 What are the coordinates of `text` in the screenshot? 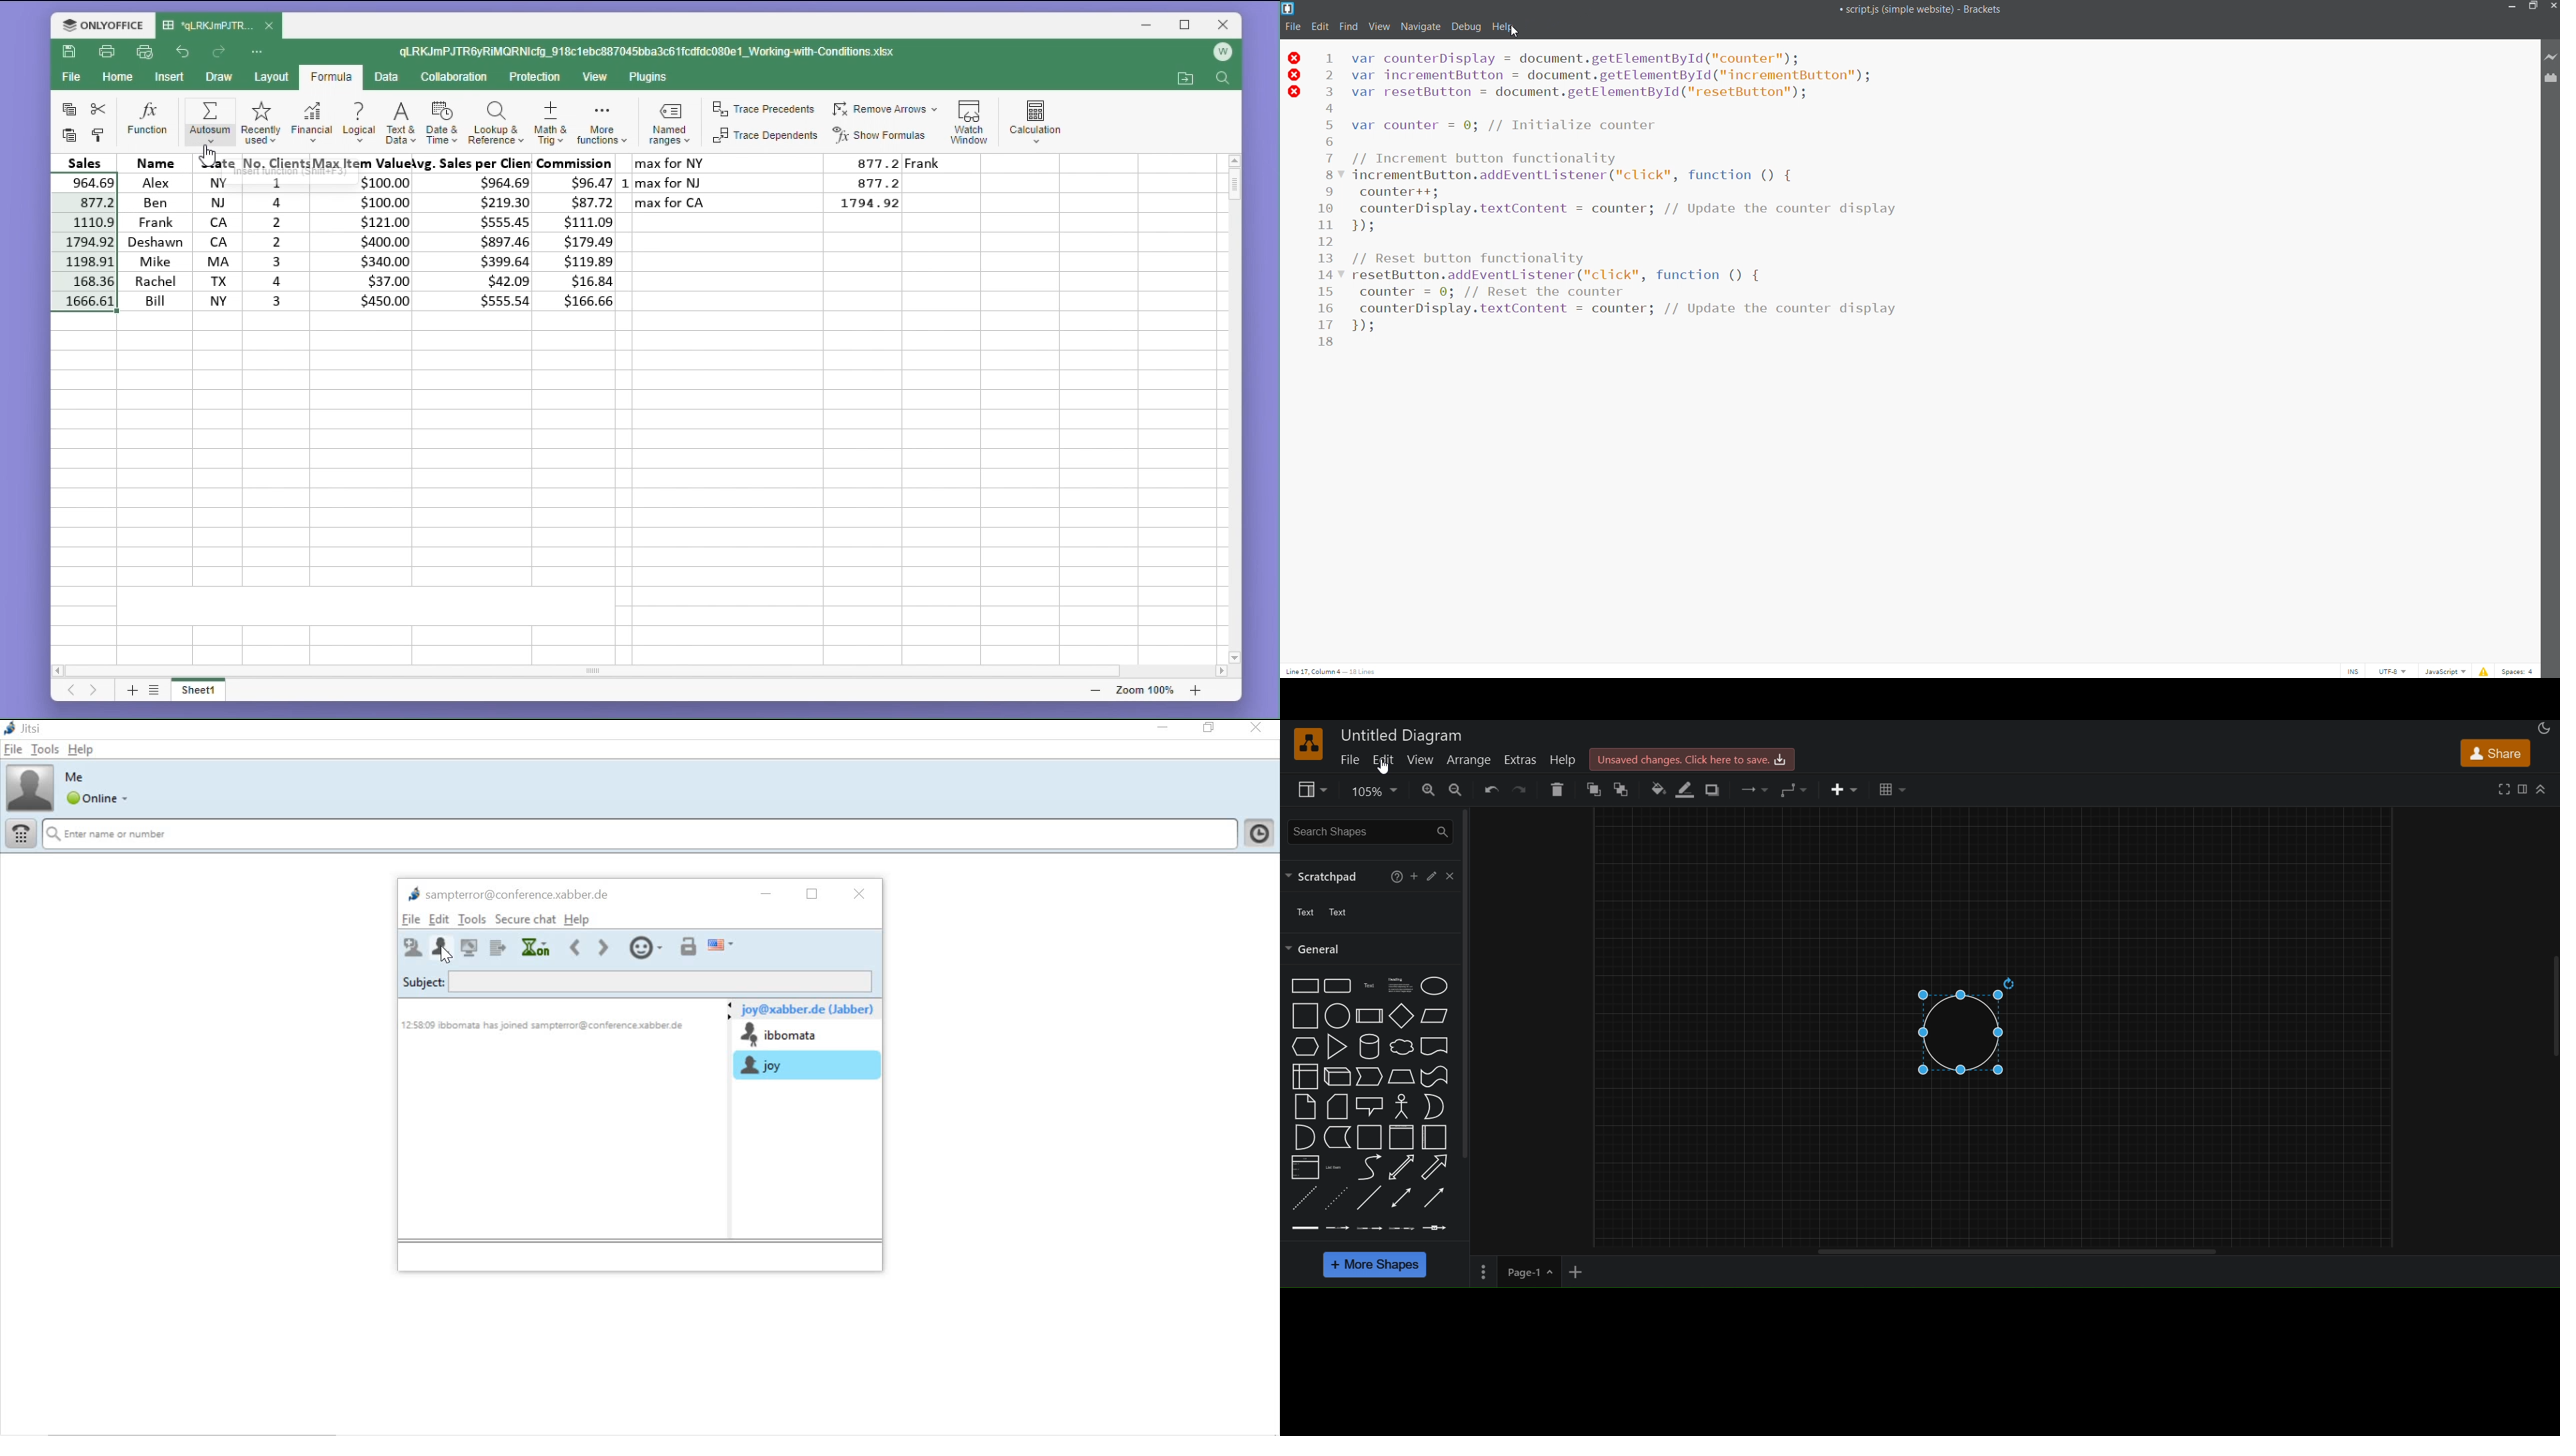 It's located at (1367, 987).